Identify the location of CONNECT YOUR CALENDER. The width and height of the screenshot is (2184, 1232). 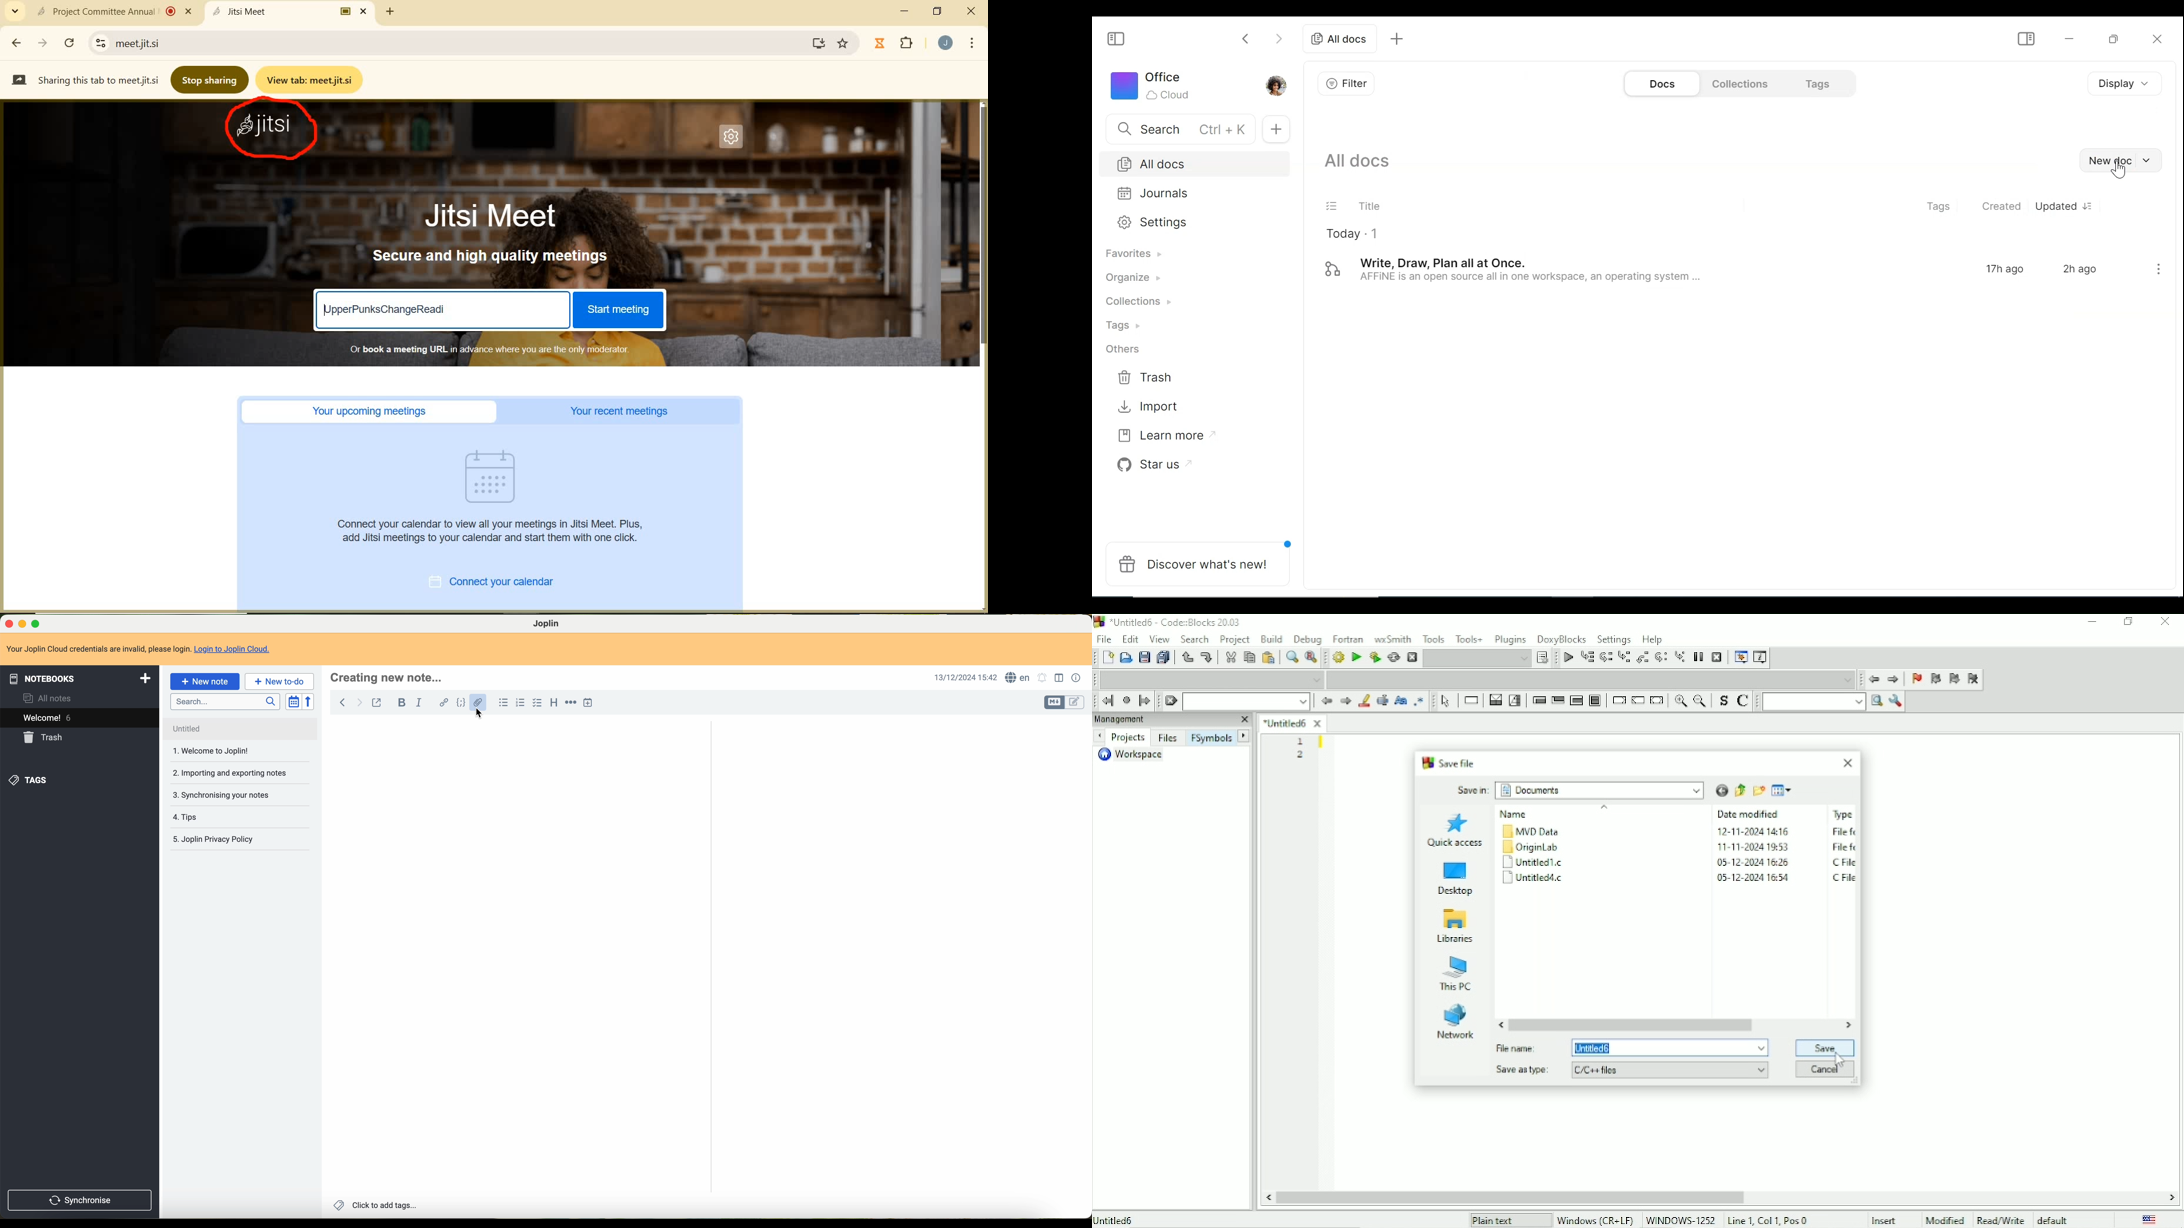
(505, 583).